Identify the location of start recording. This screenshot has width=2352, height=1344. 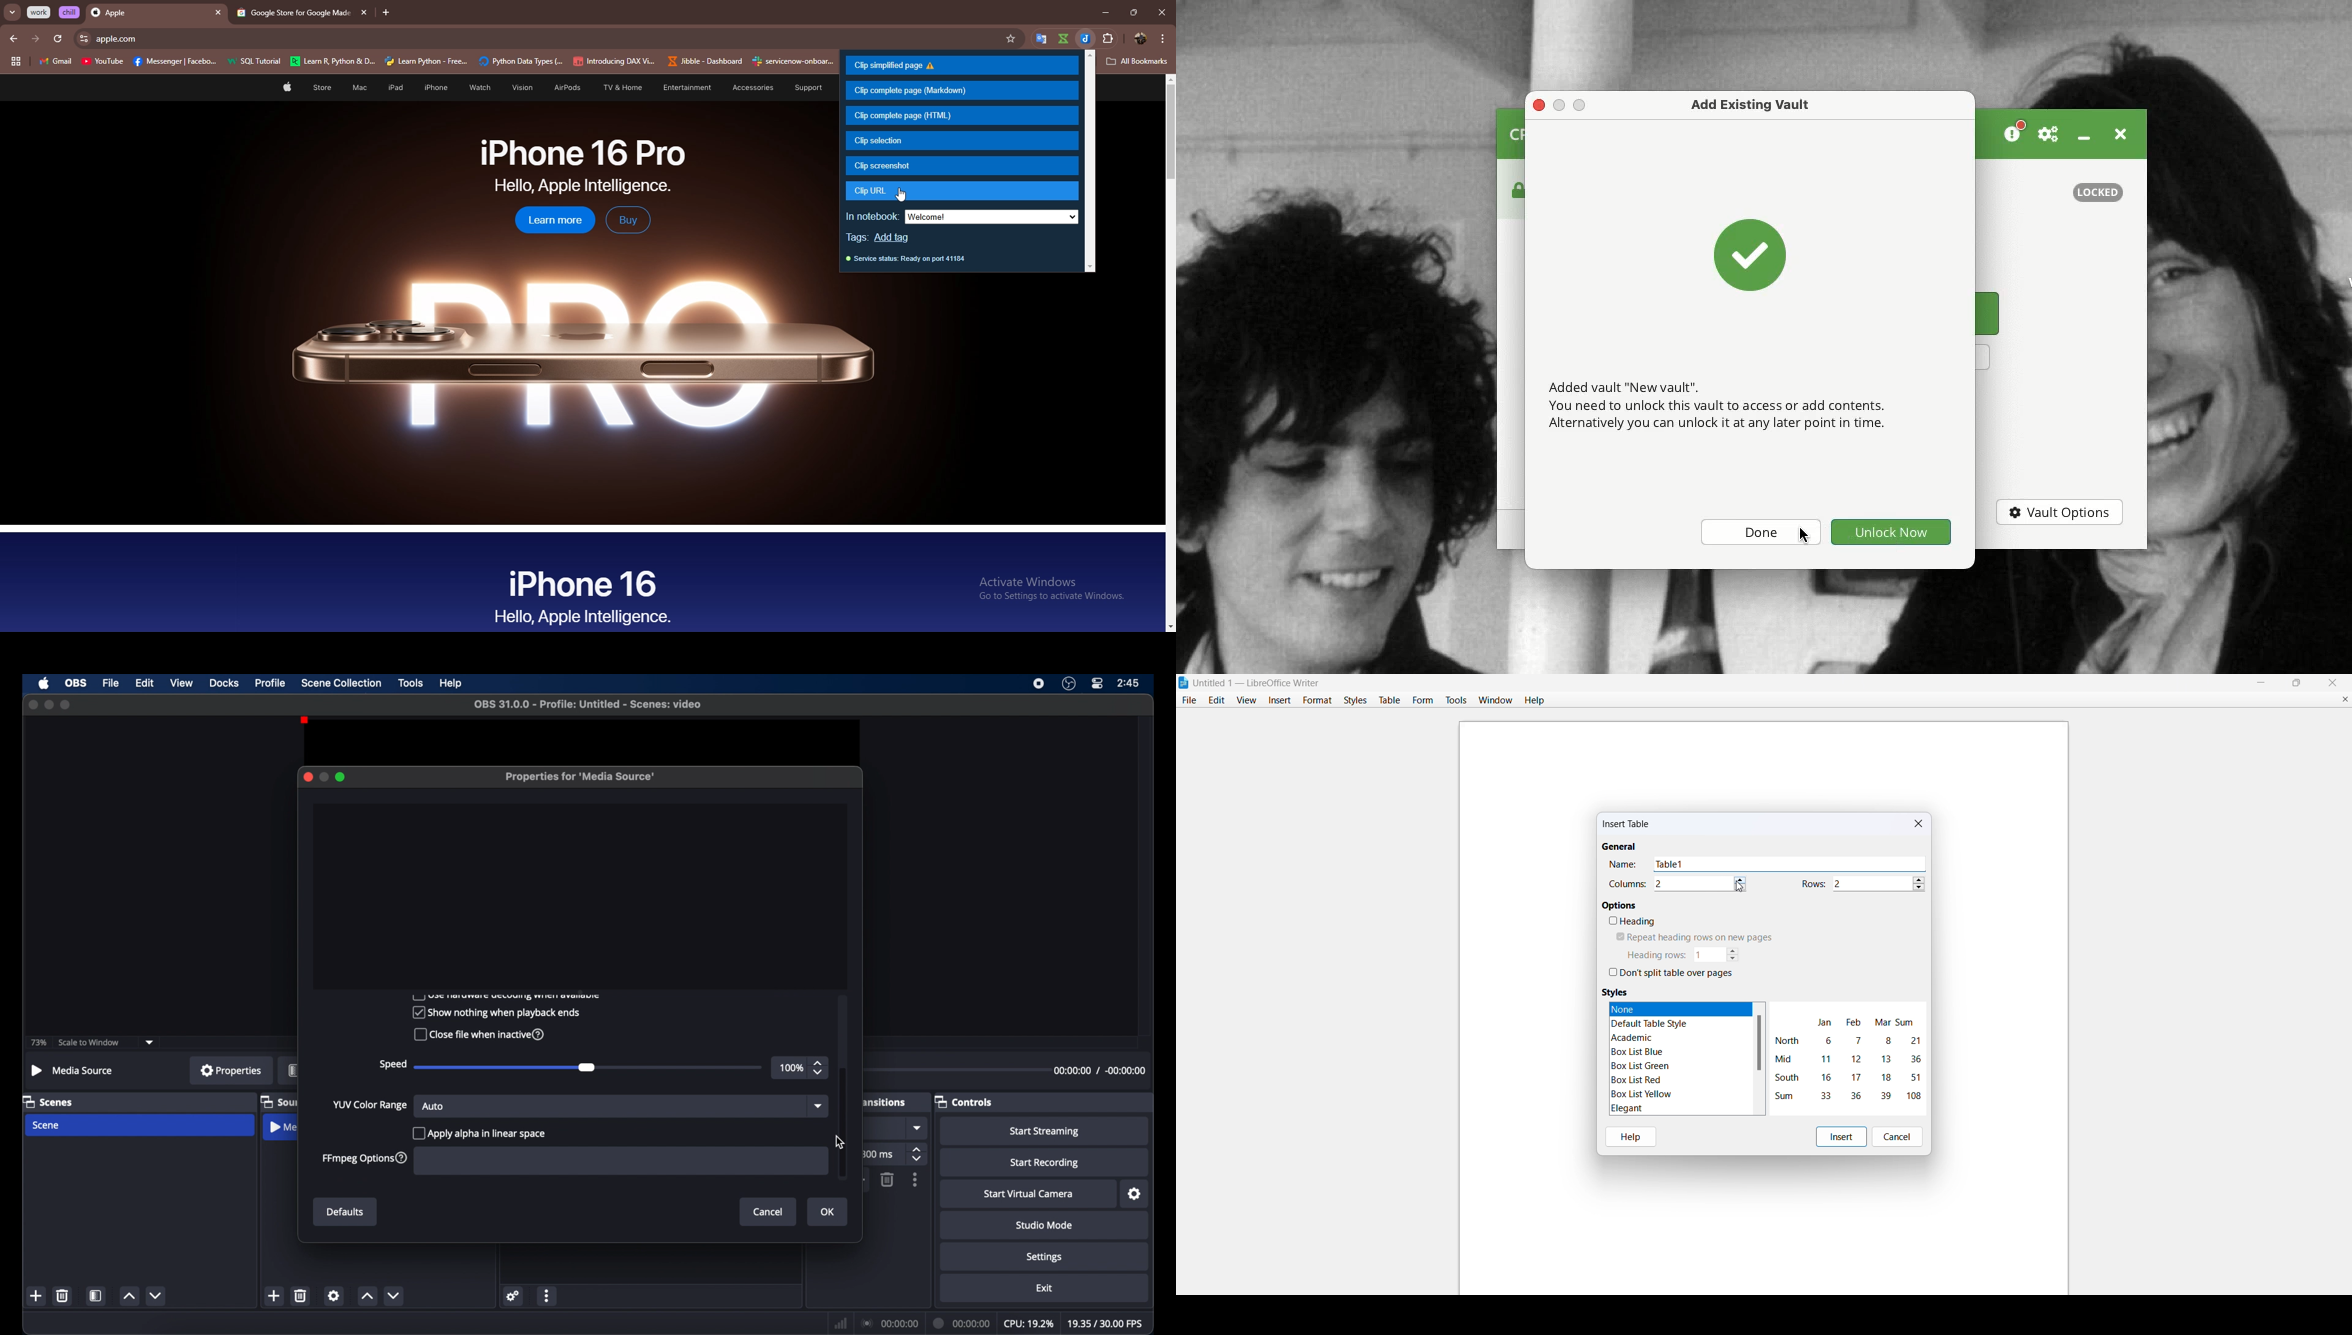
(1045, 1163).